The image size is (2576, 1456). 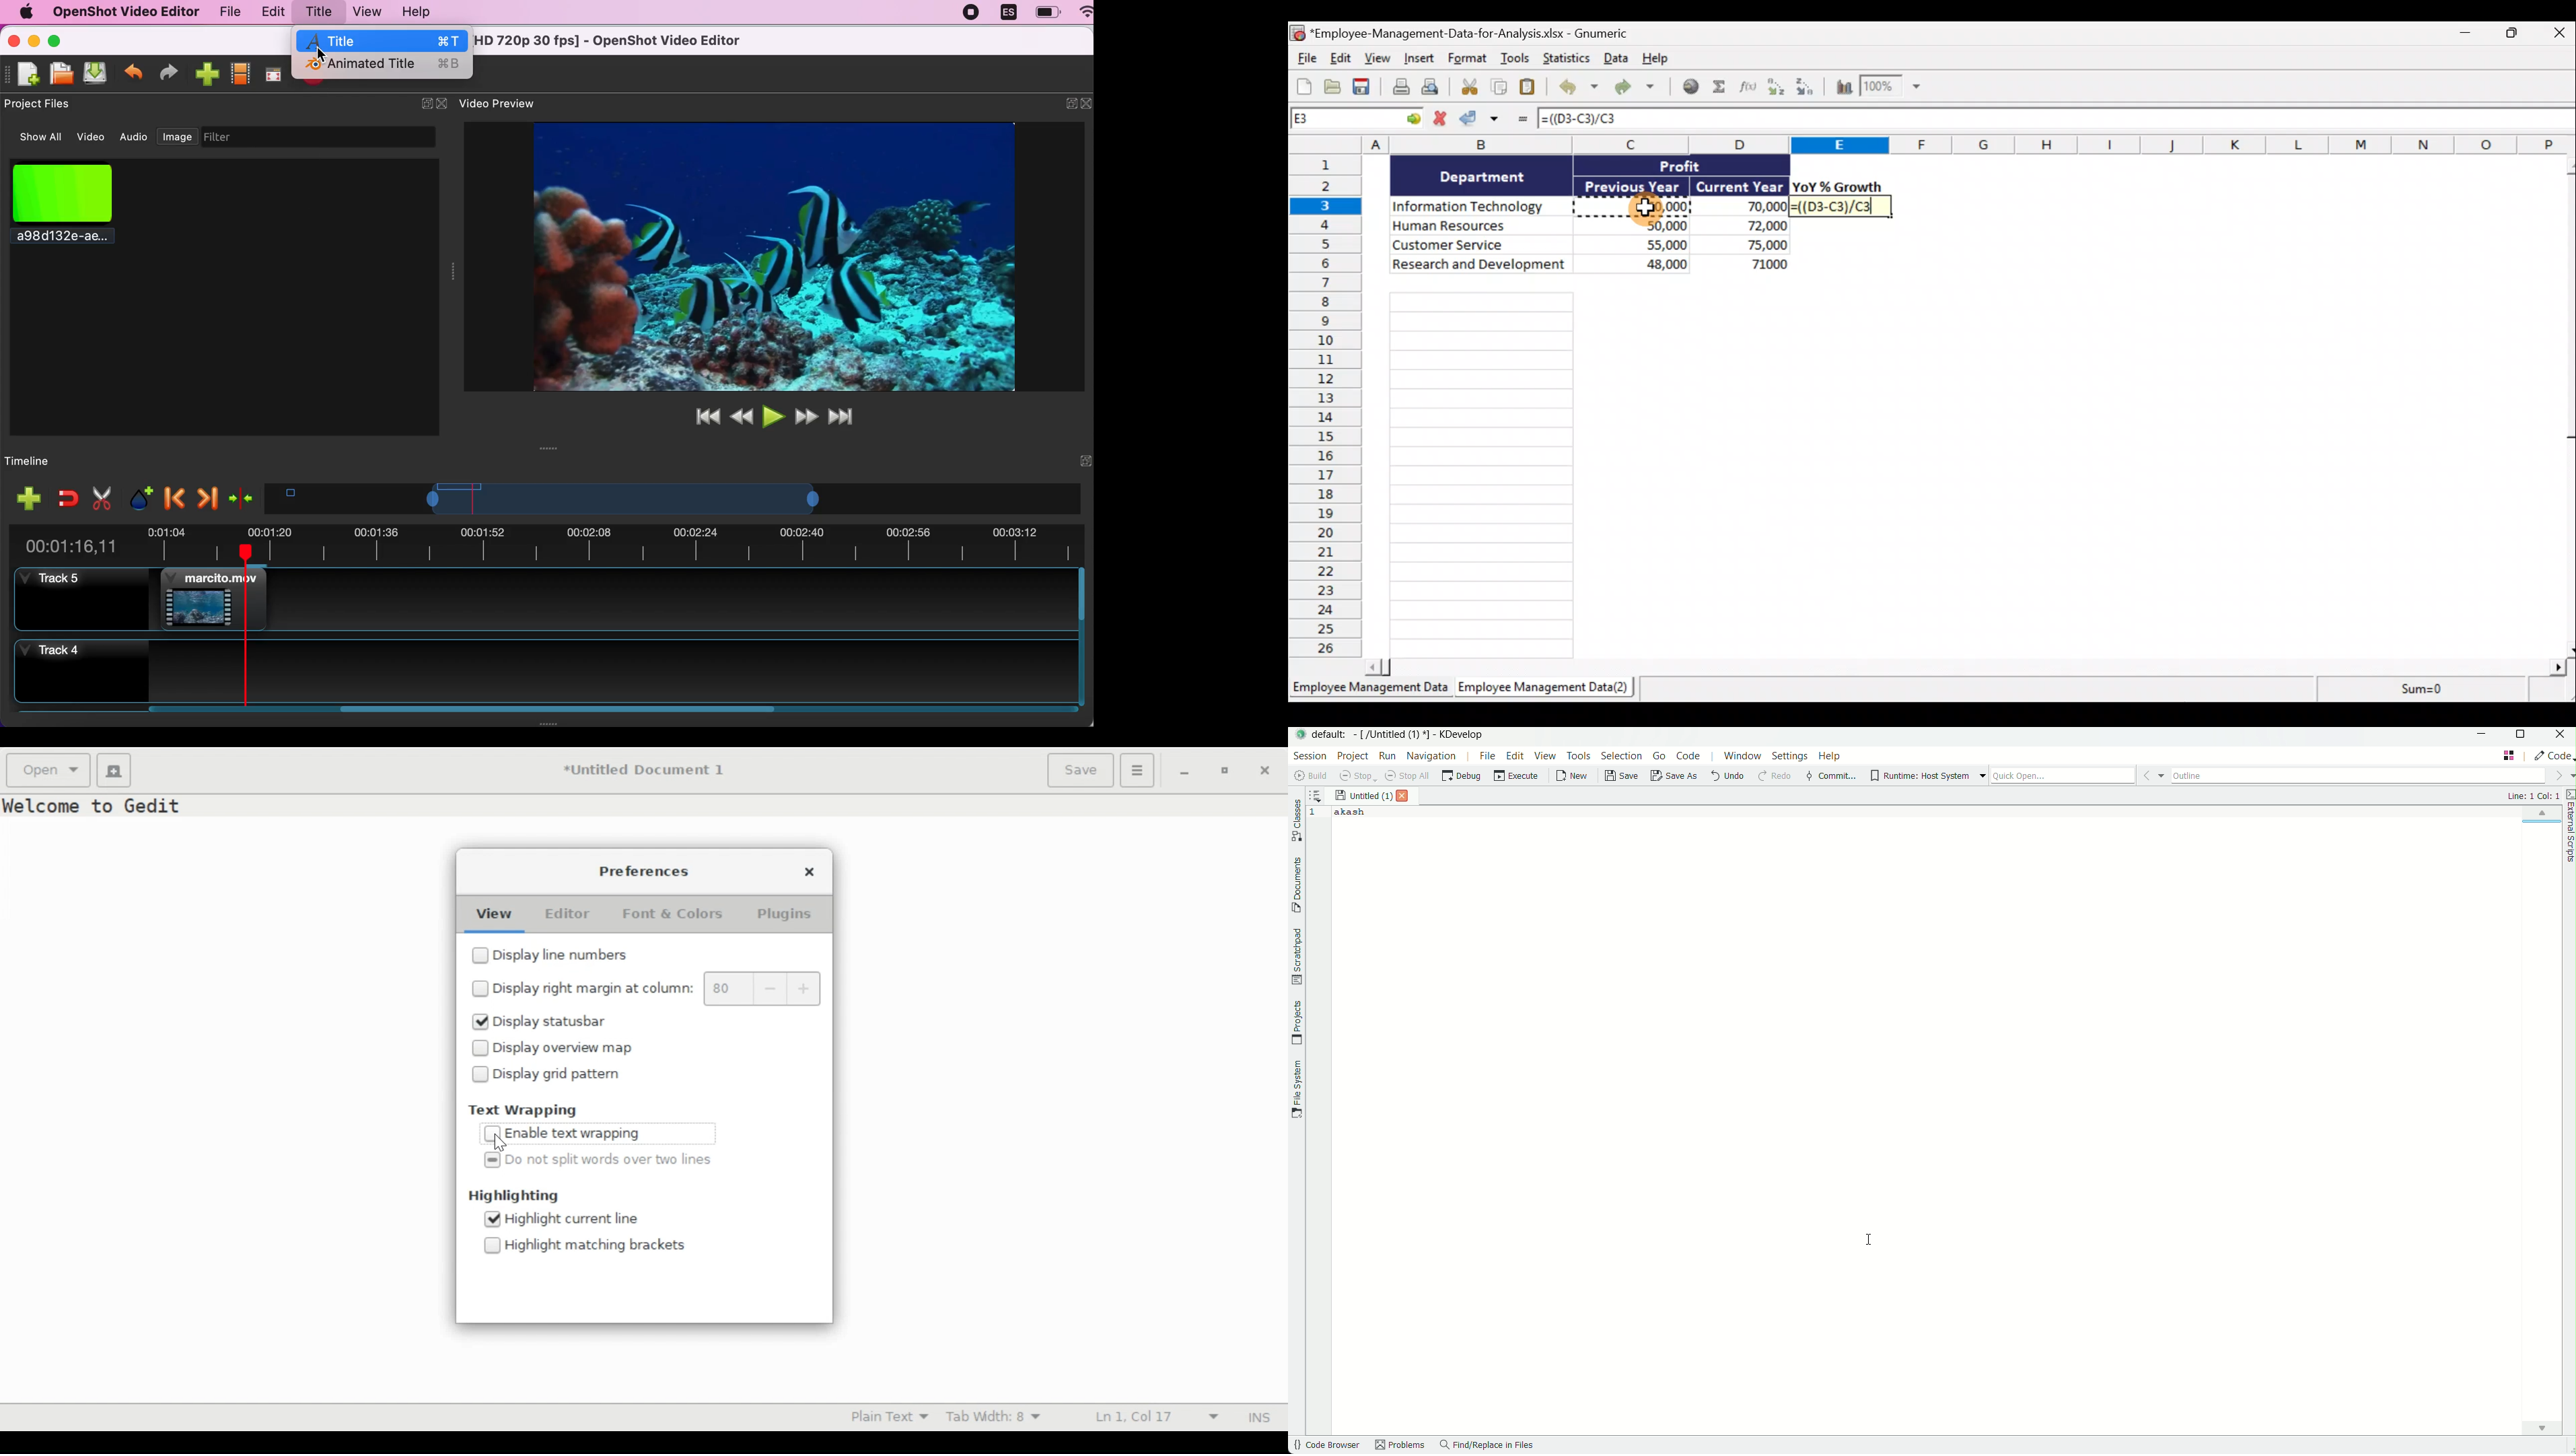 What do you see at coordinates (1083, 637) in the screenshot?
I see `scroll bar` at bounding box center [1083, 637].